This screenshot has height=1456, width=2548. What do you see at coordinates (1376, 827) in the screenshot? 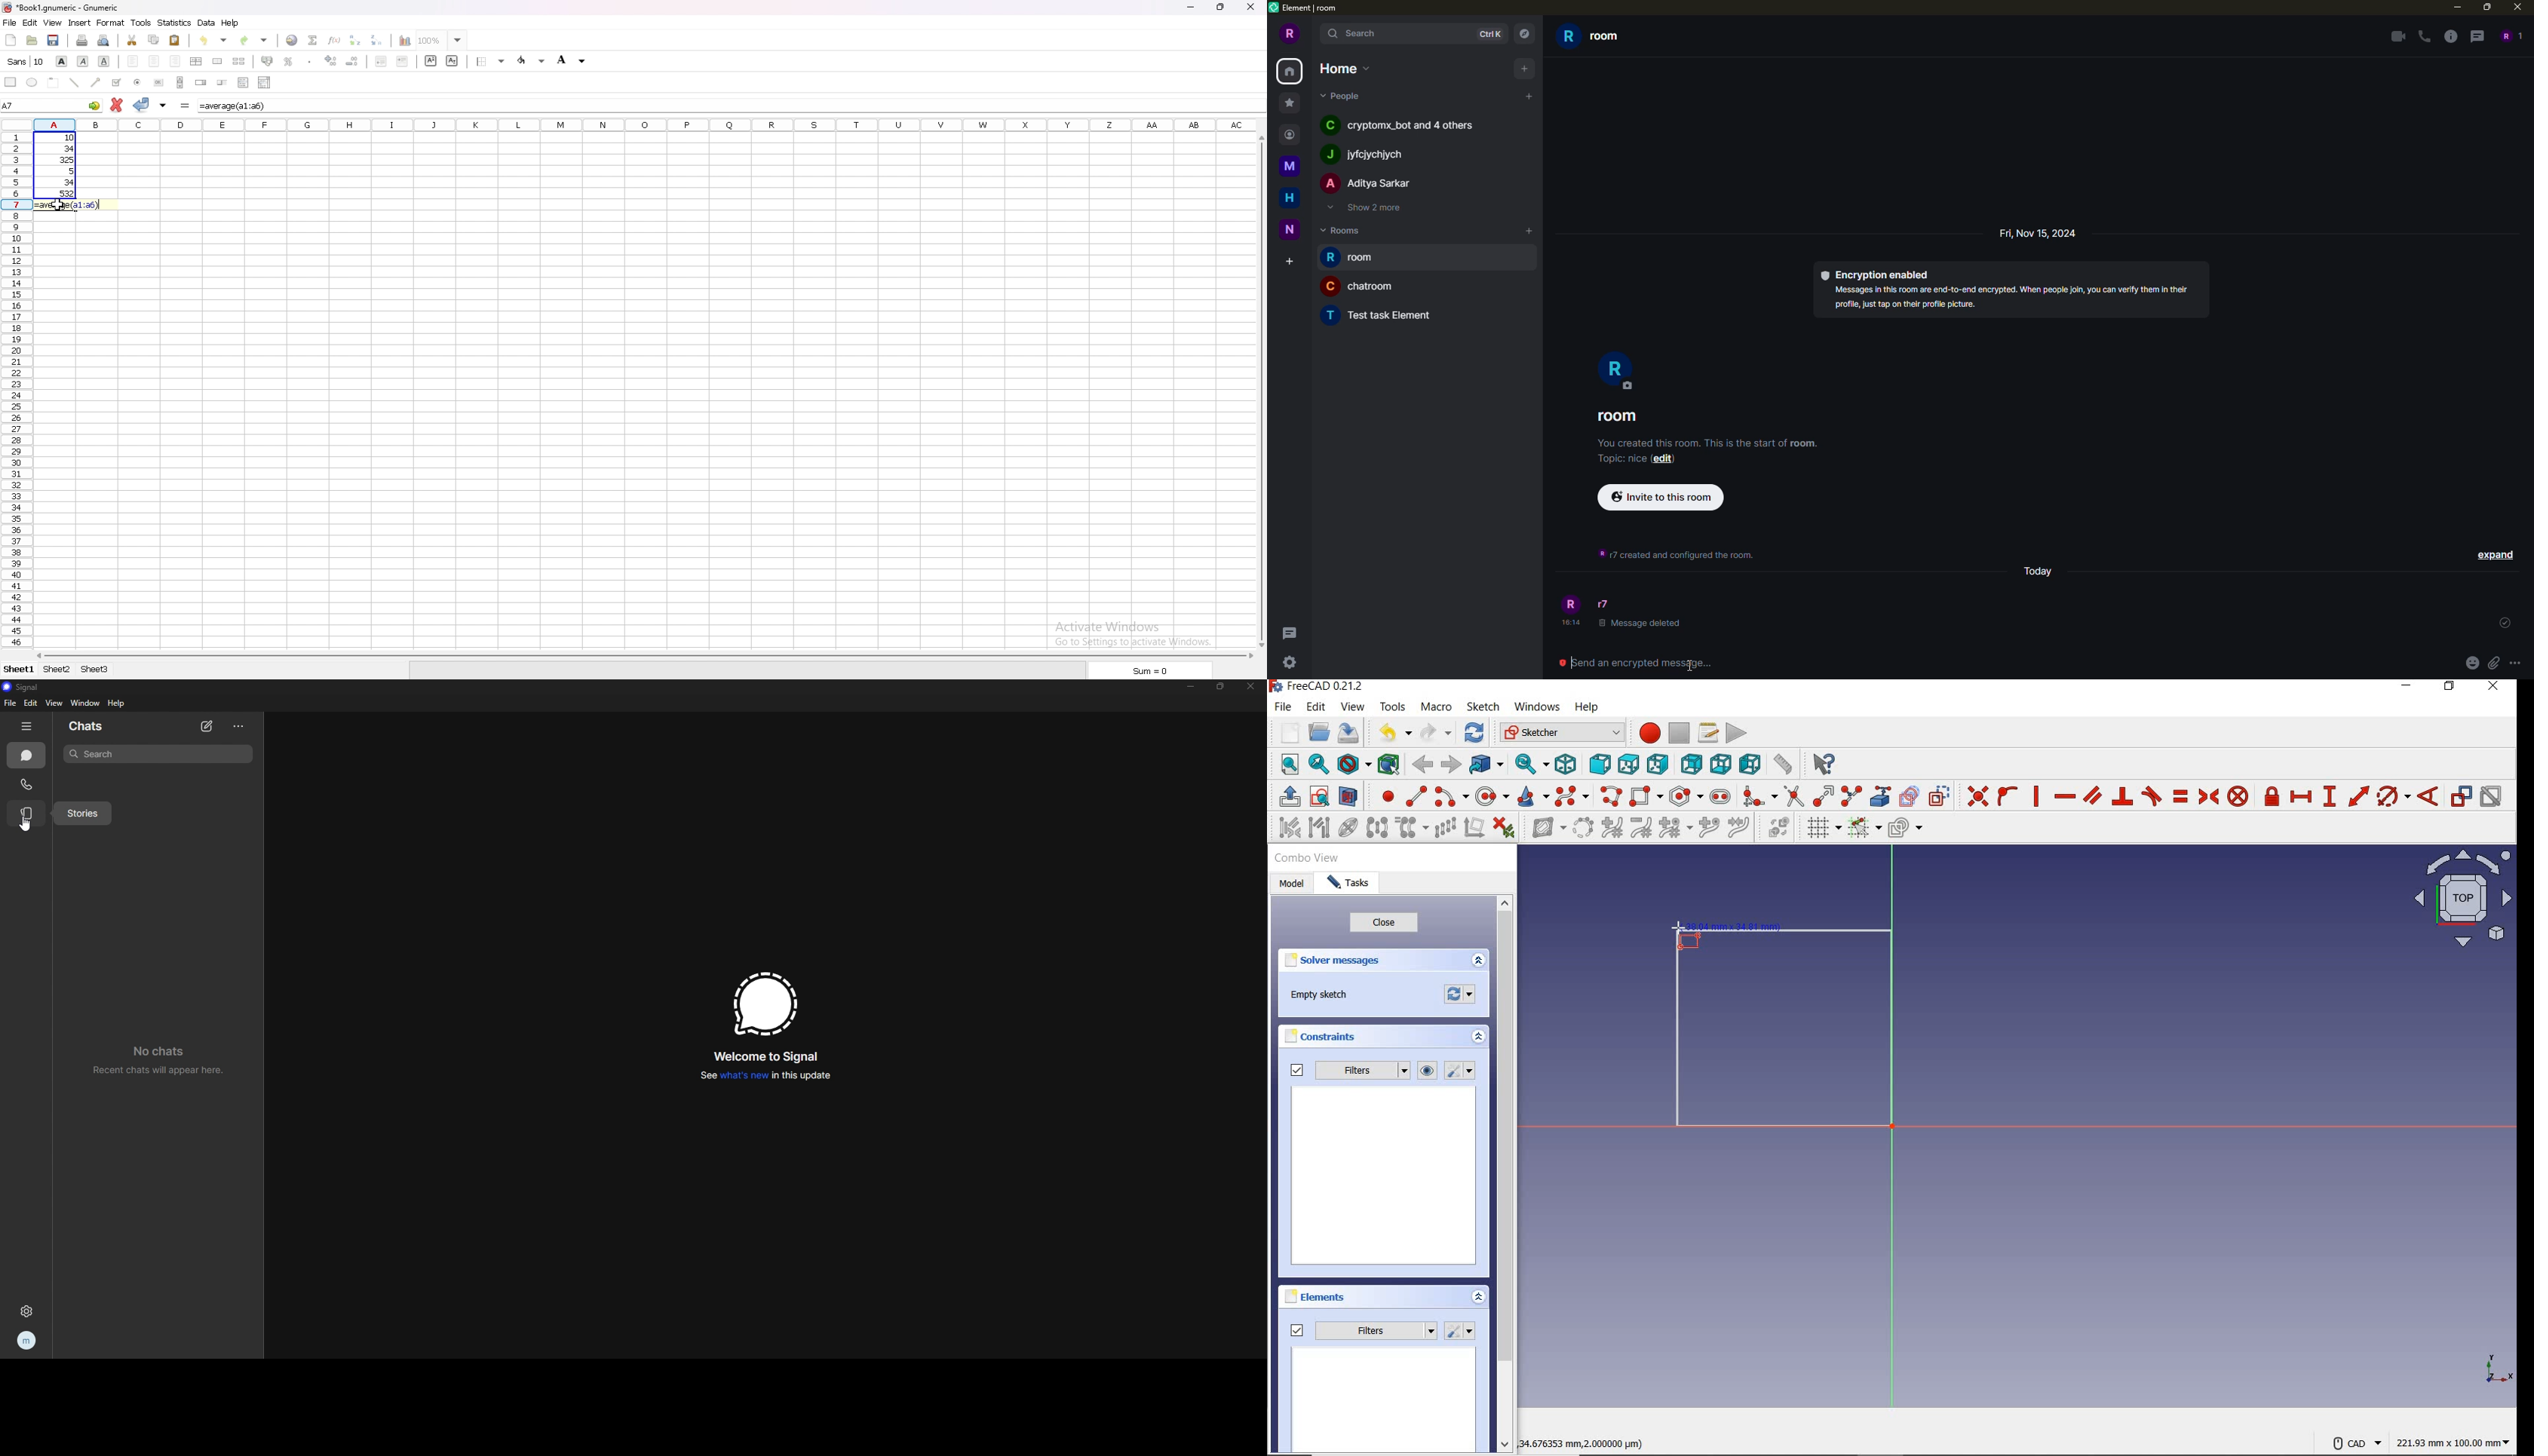
I see `symmetry` at bounding box center [1376, 827].